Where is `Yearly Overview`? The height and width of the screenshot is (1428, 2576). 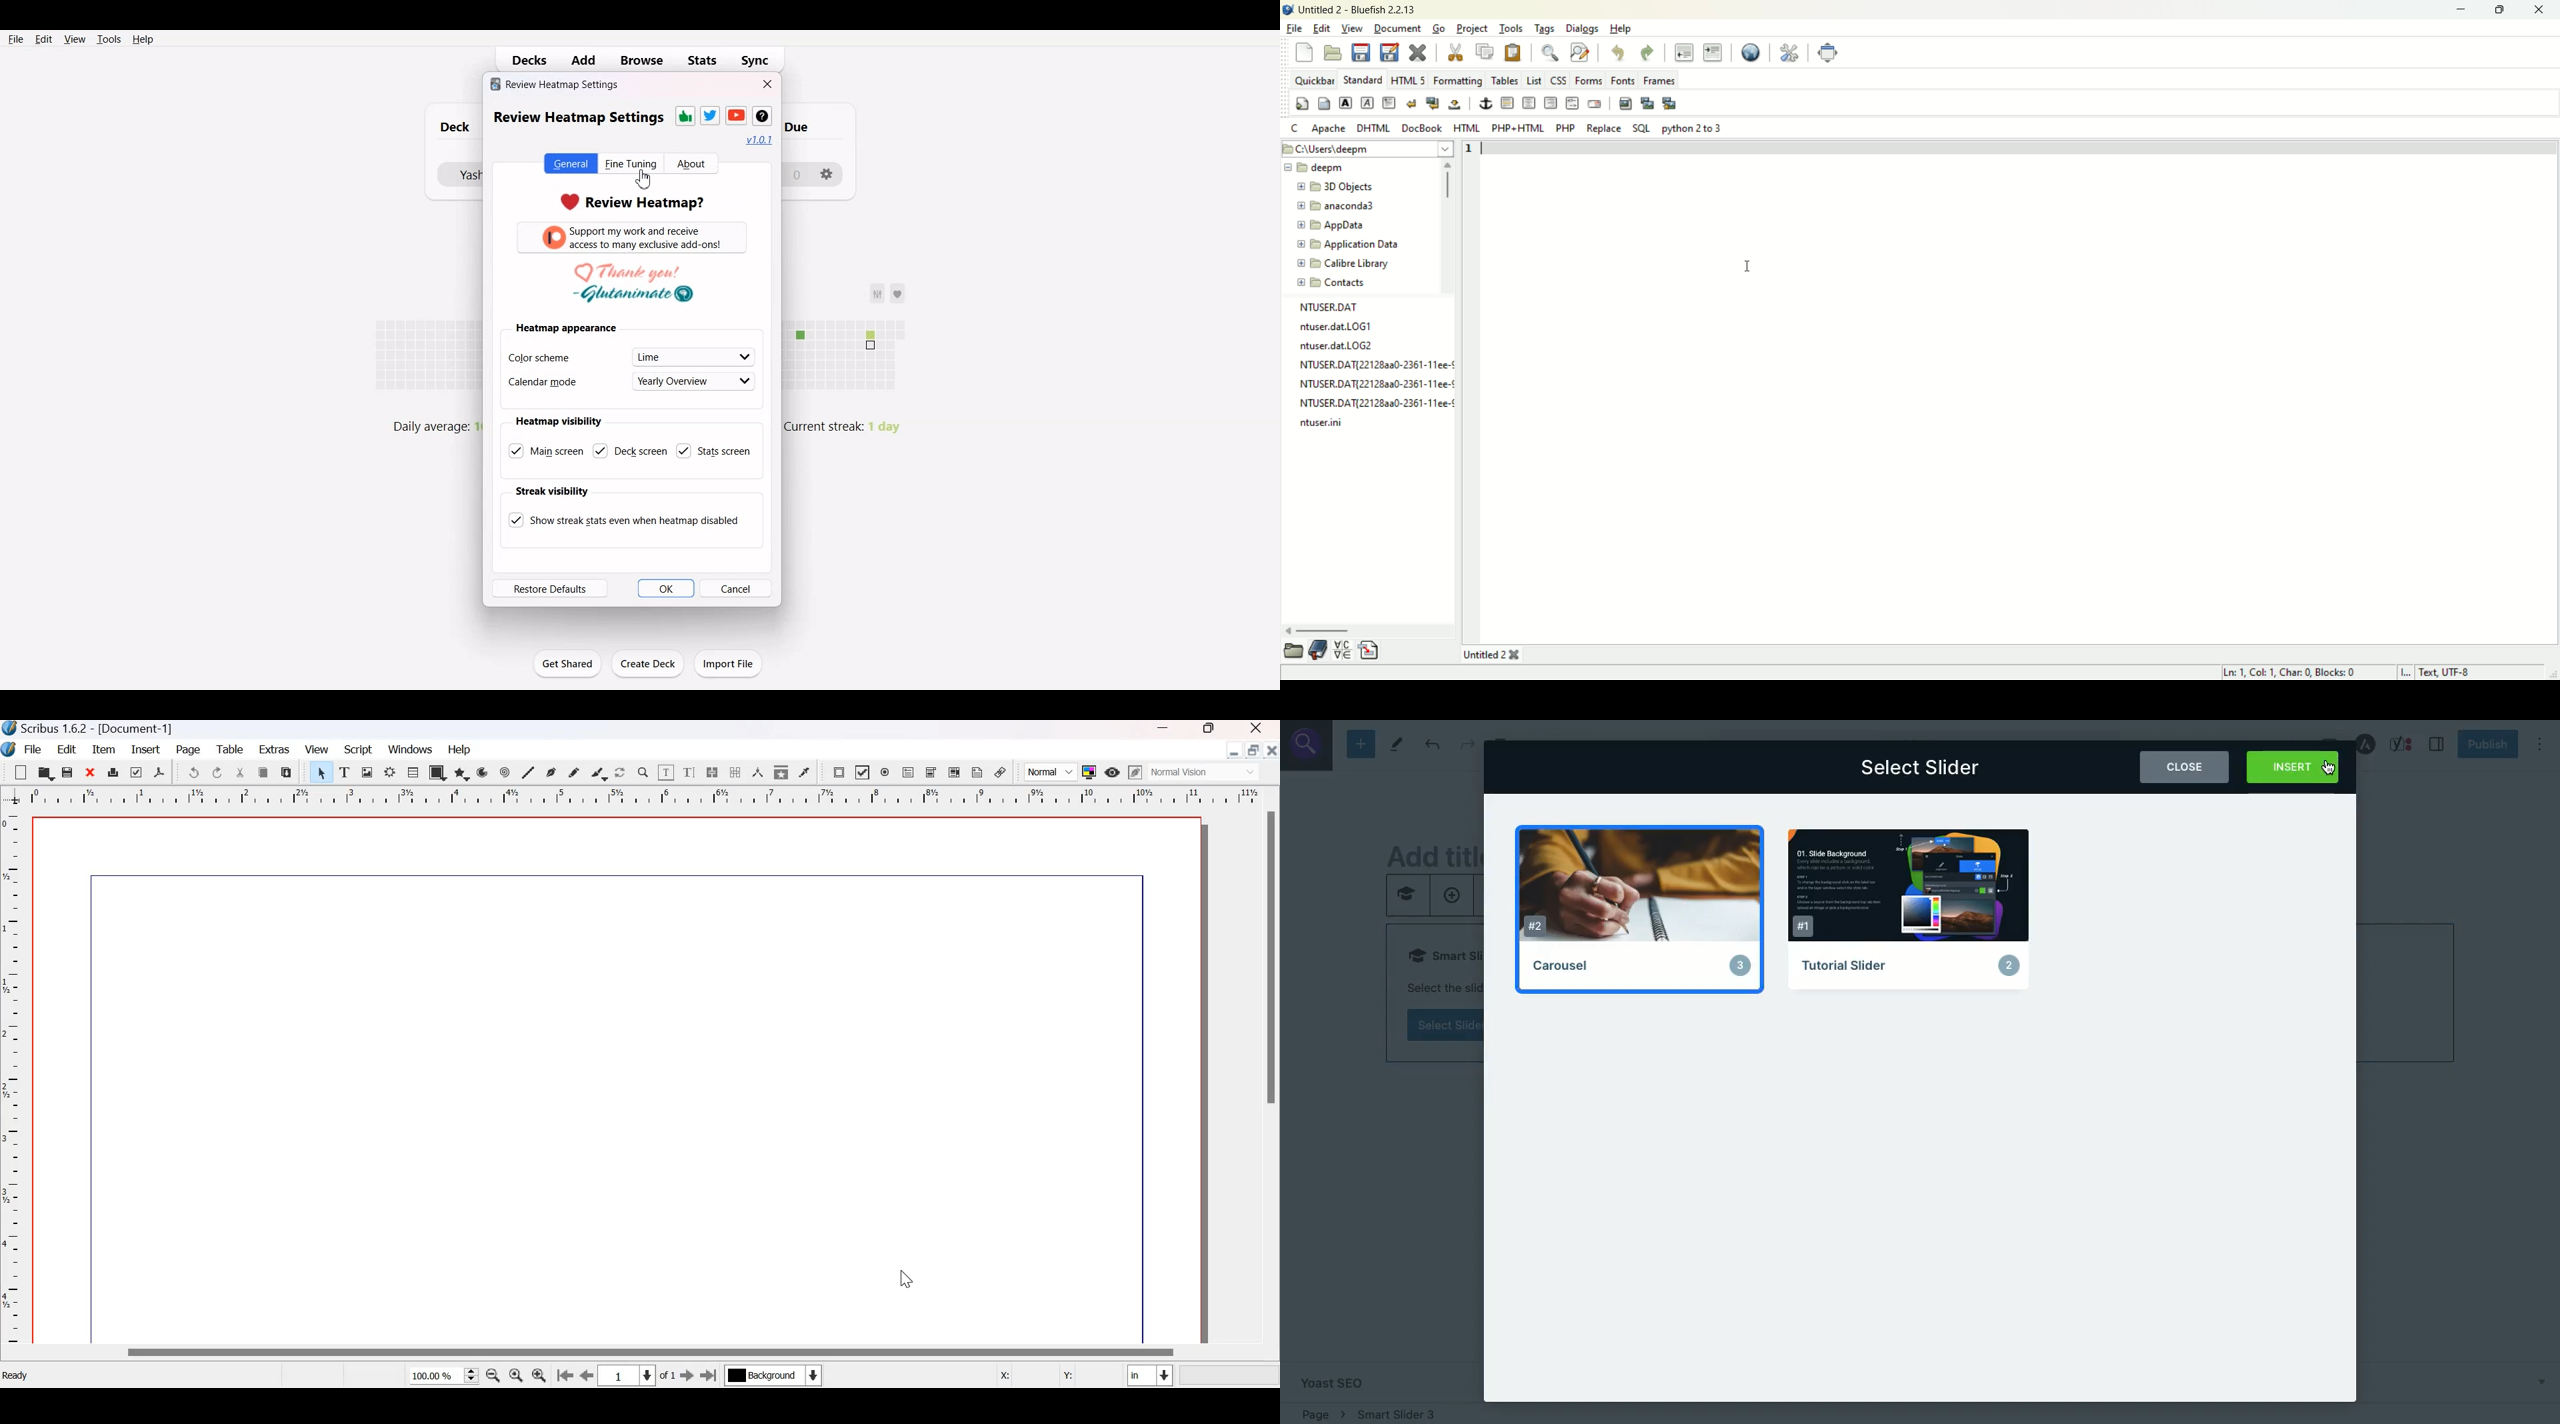 Yearly Overview is located at coordinates (696, 379).